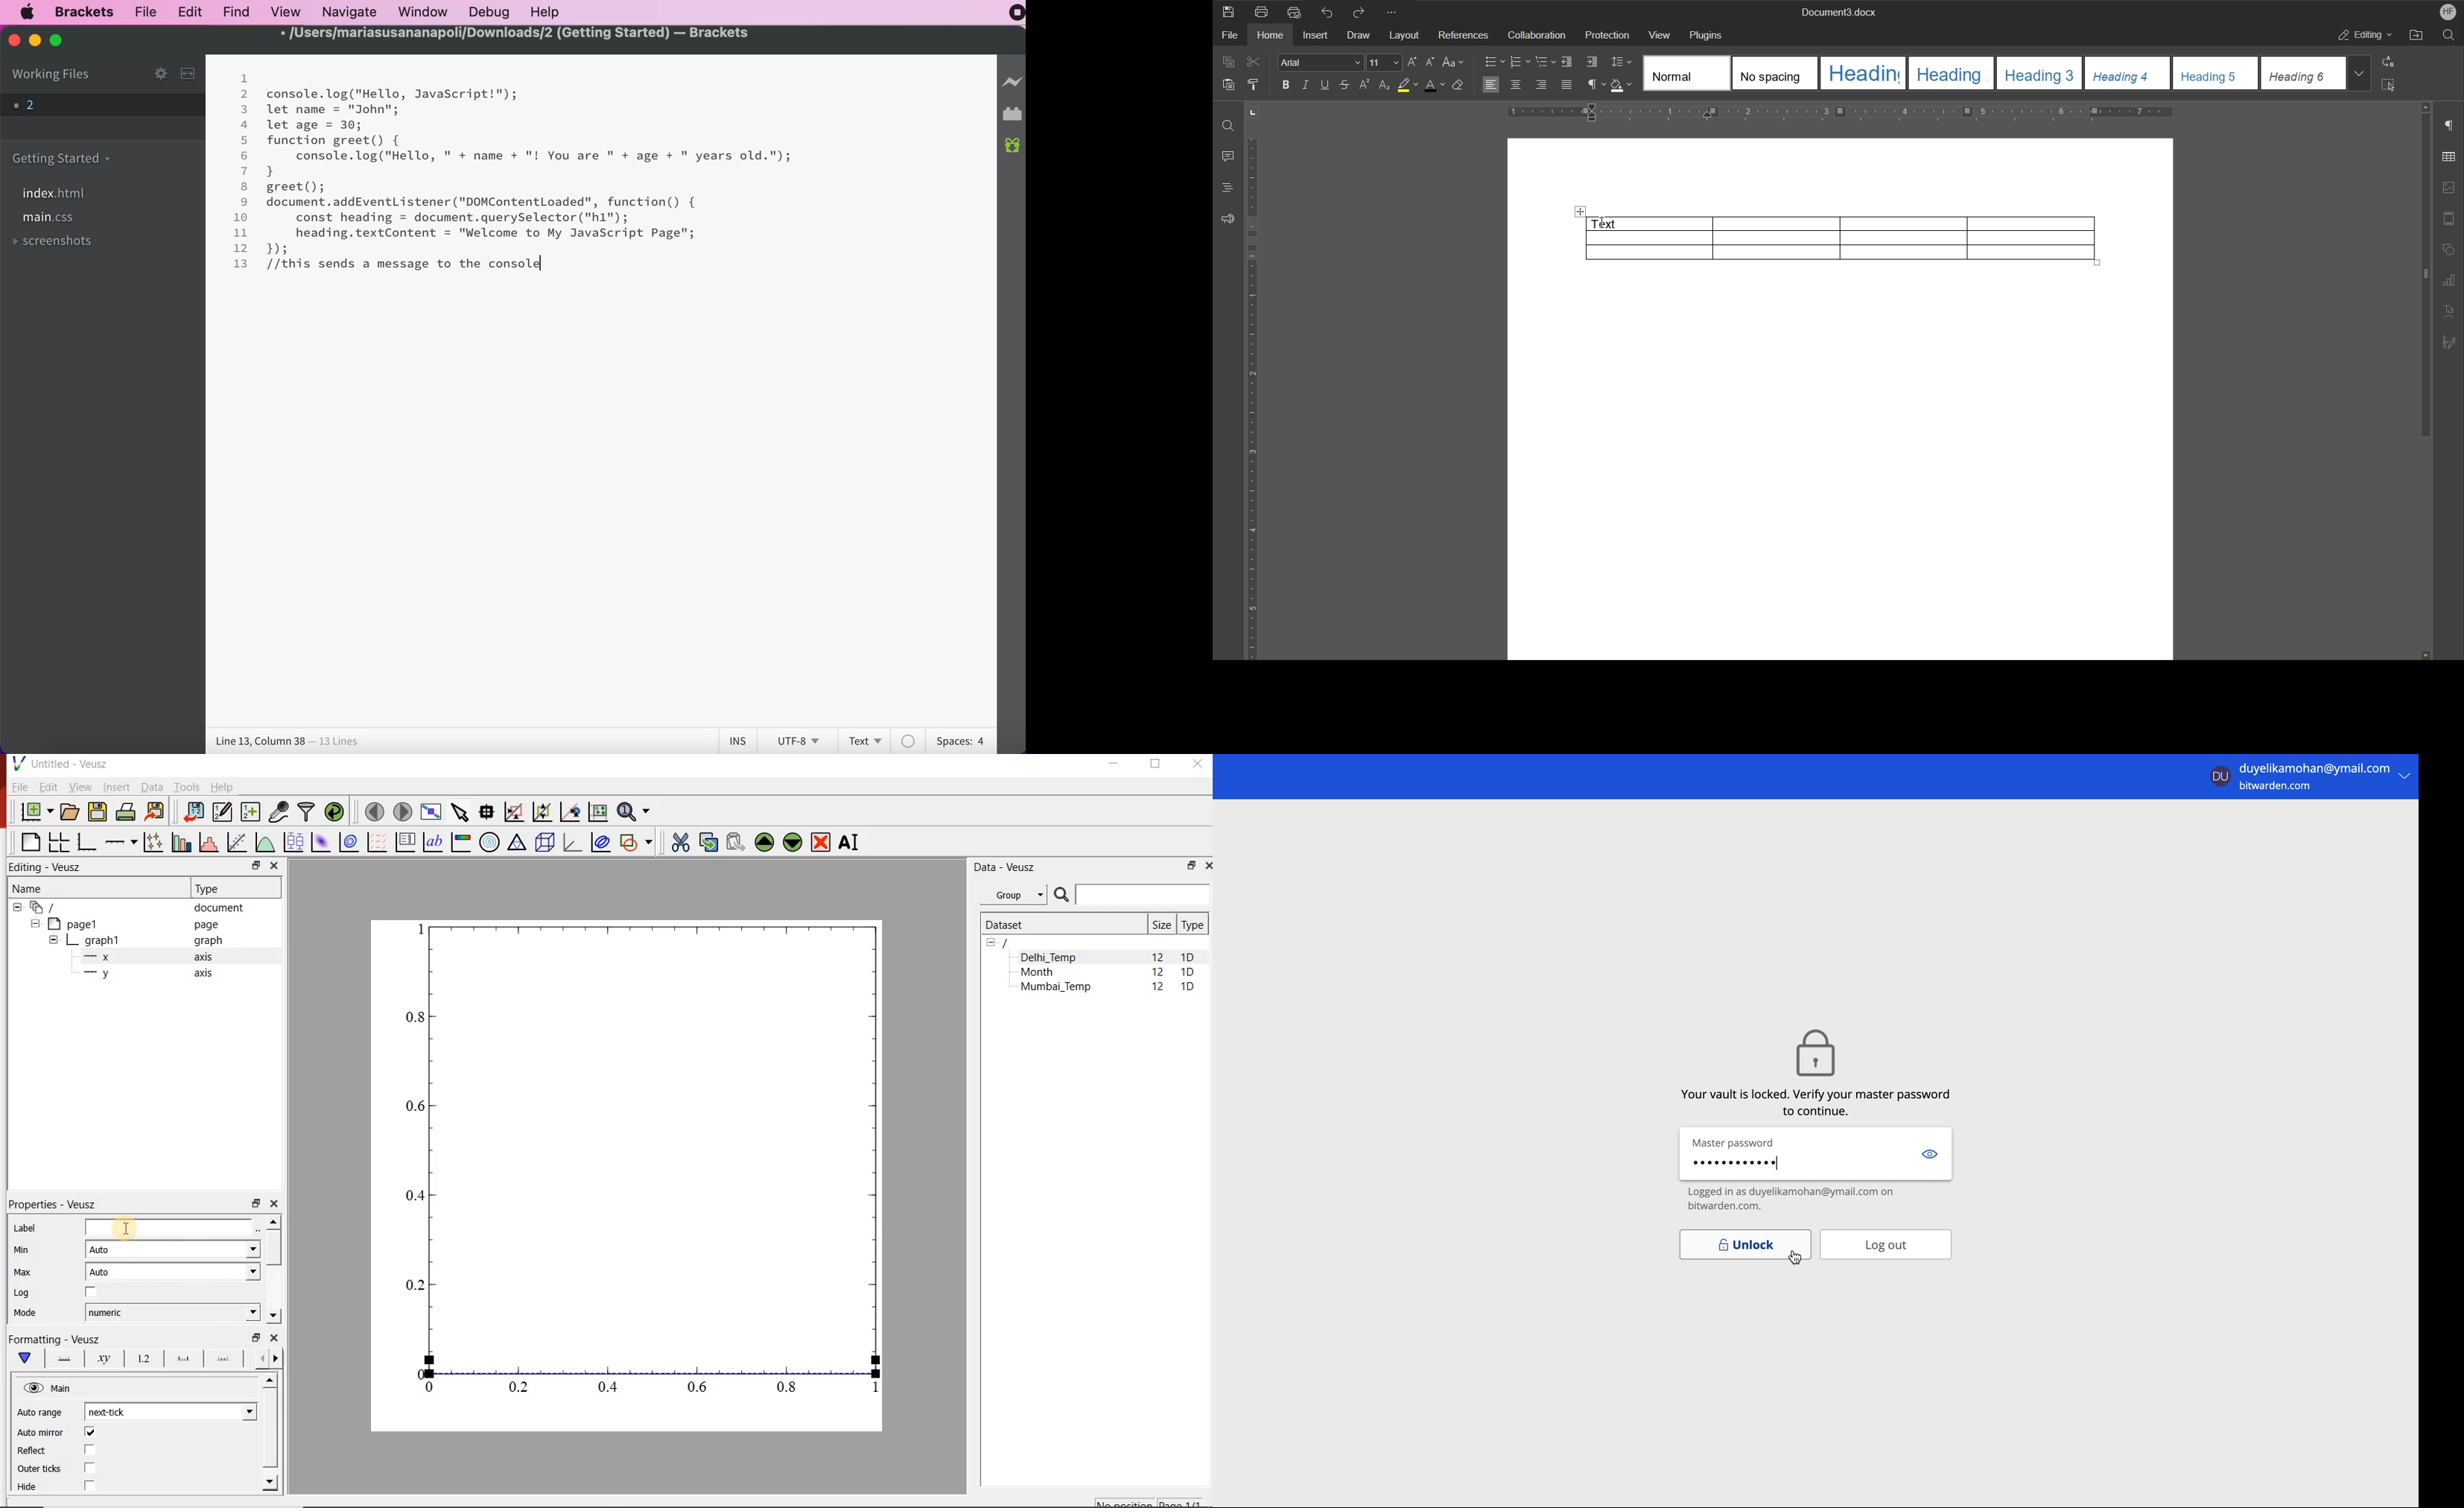 Image resolution: width=2464 pixels, height=1512 pixels. What do you see at coordinates (1607, 34) in the screenshot?
I see `Protection` at bounding box center [1607, 34].